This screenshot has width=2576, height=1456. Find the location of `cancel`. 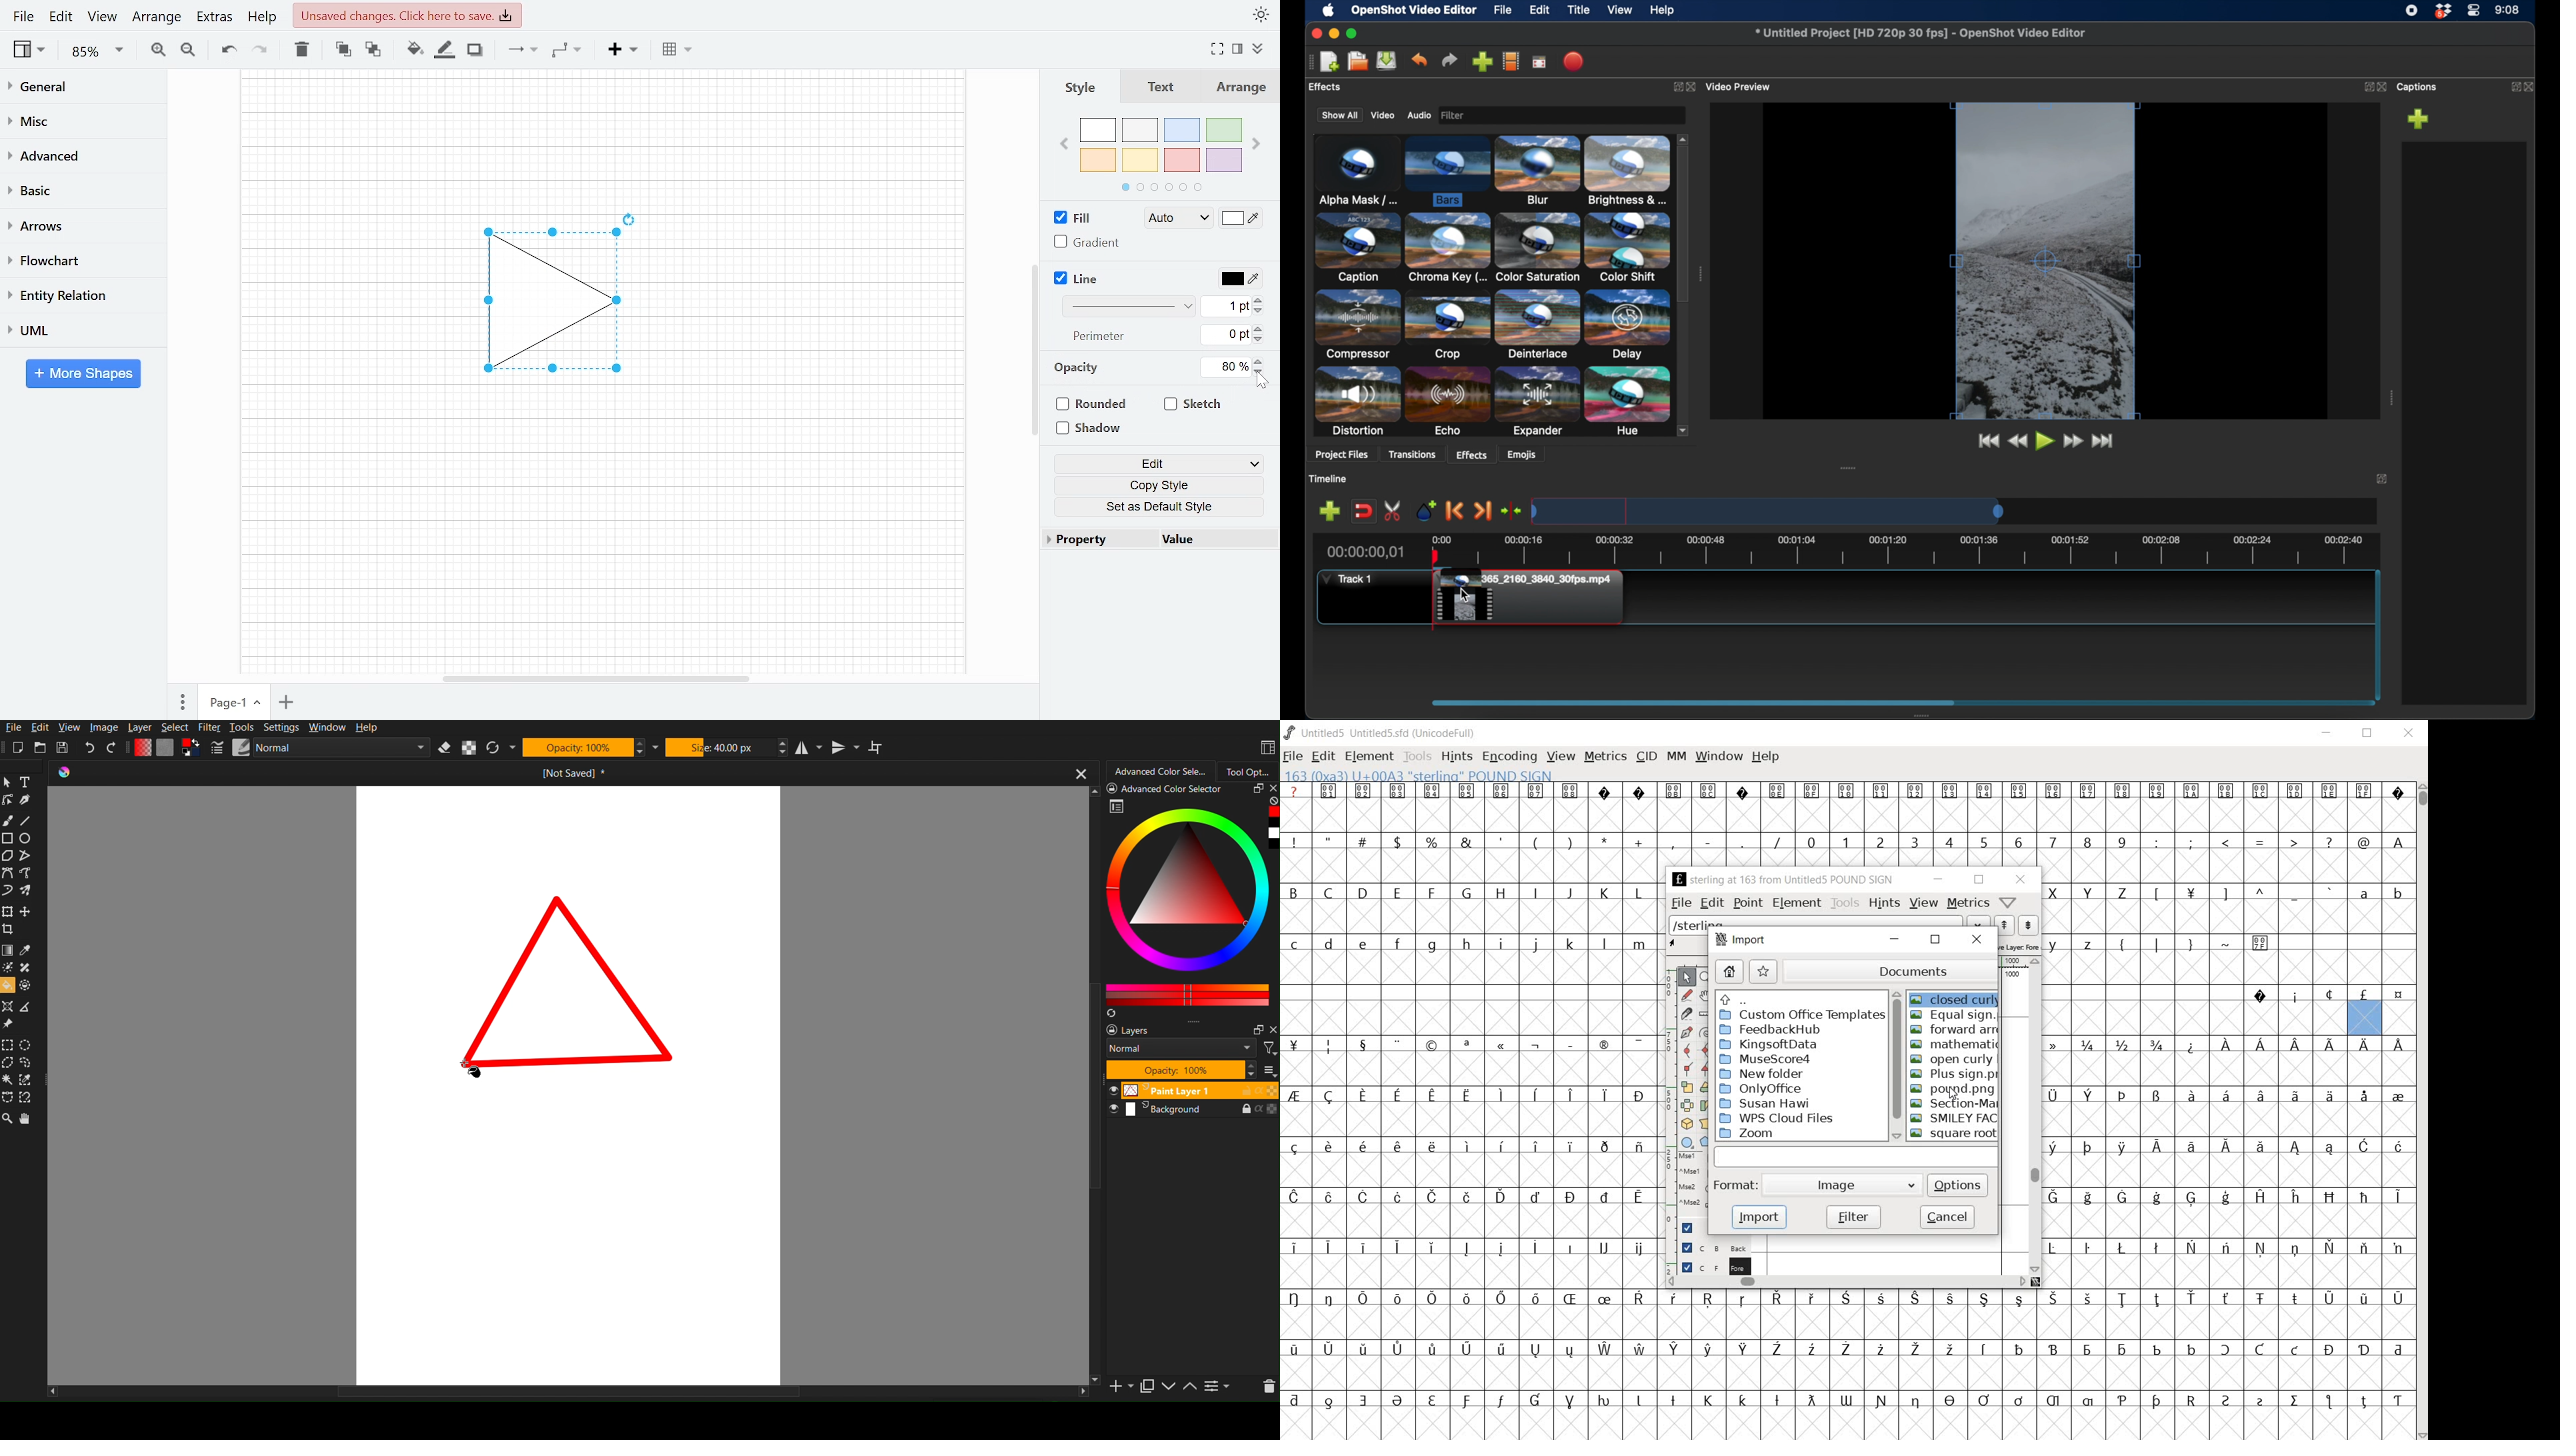

cancel is located at coordinates (1947, 1216).